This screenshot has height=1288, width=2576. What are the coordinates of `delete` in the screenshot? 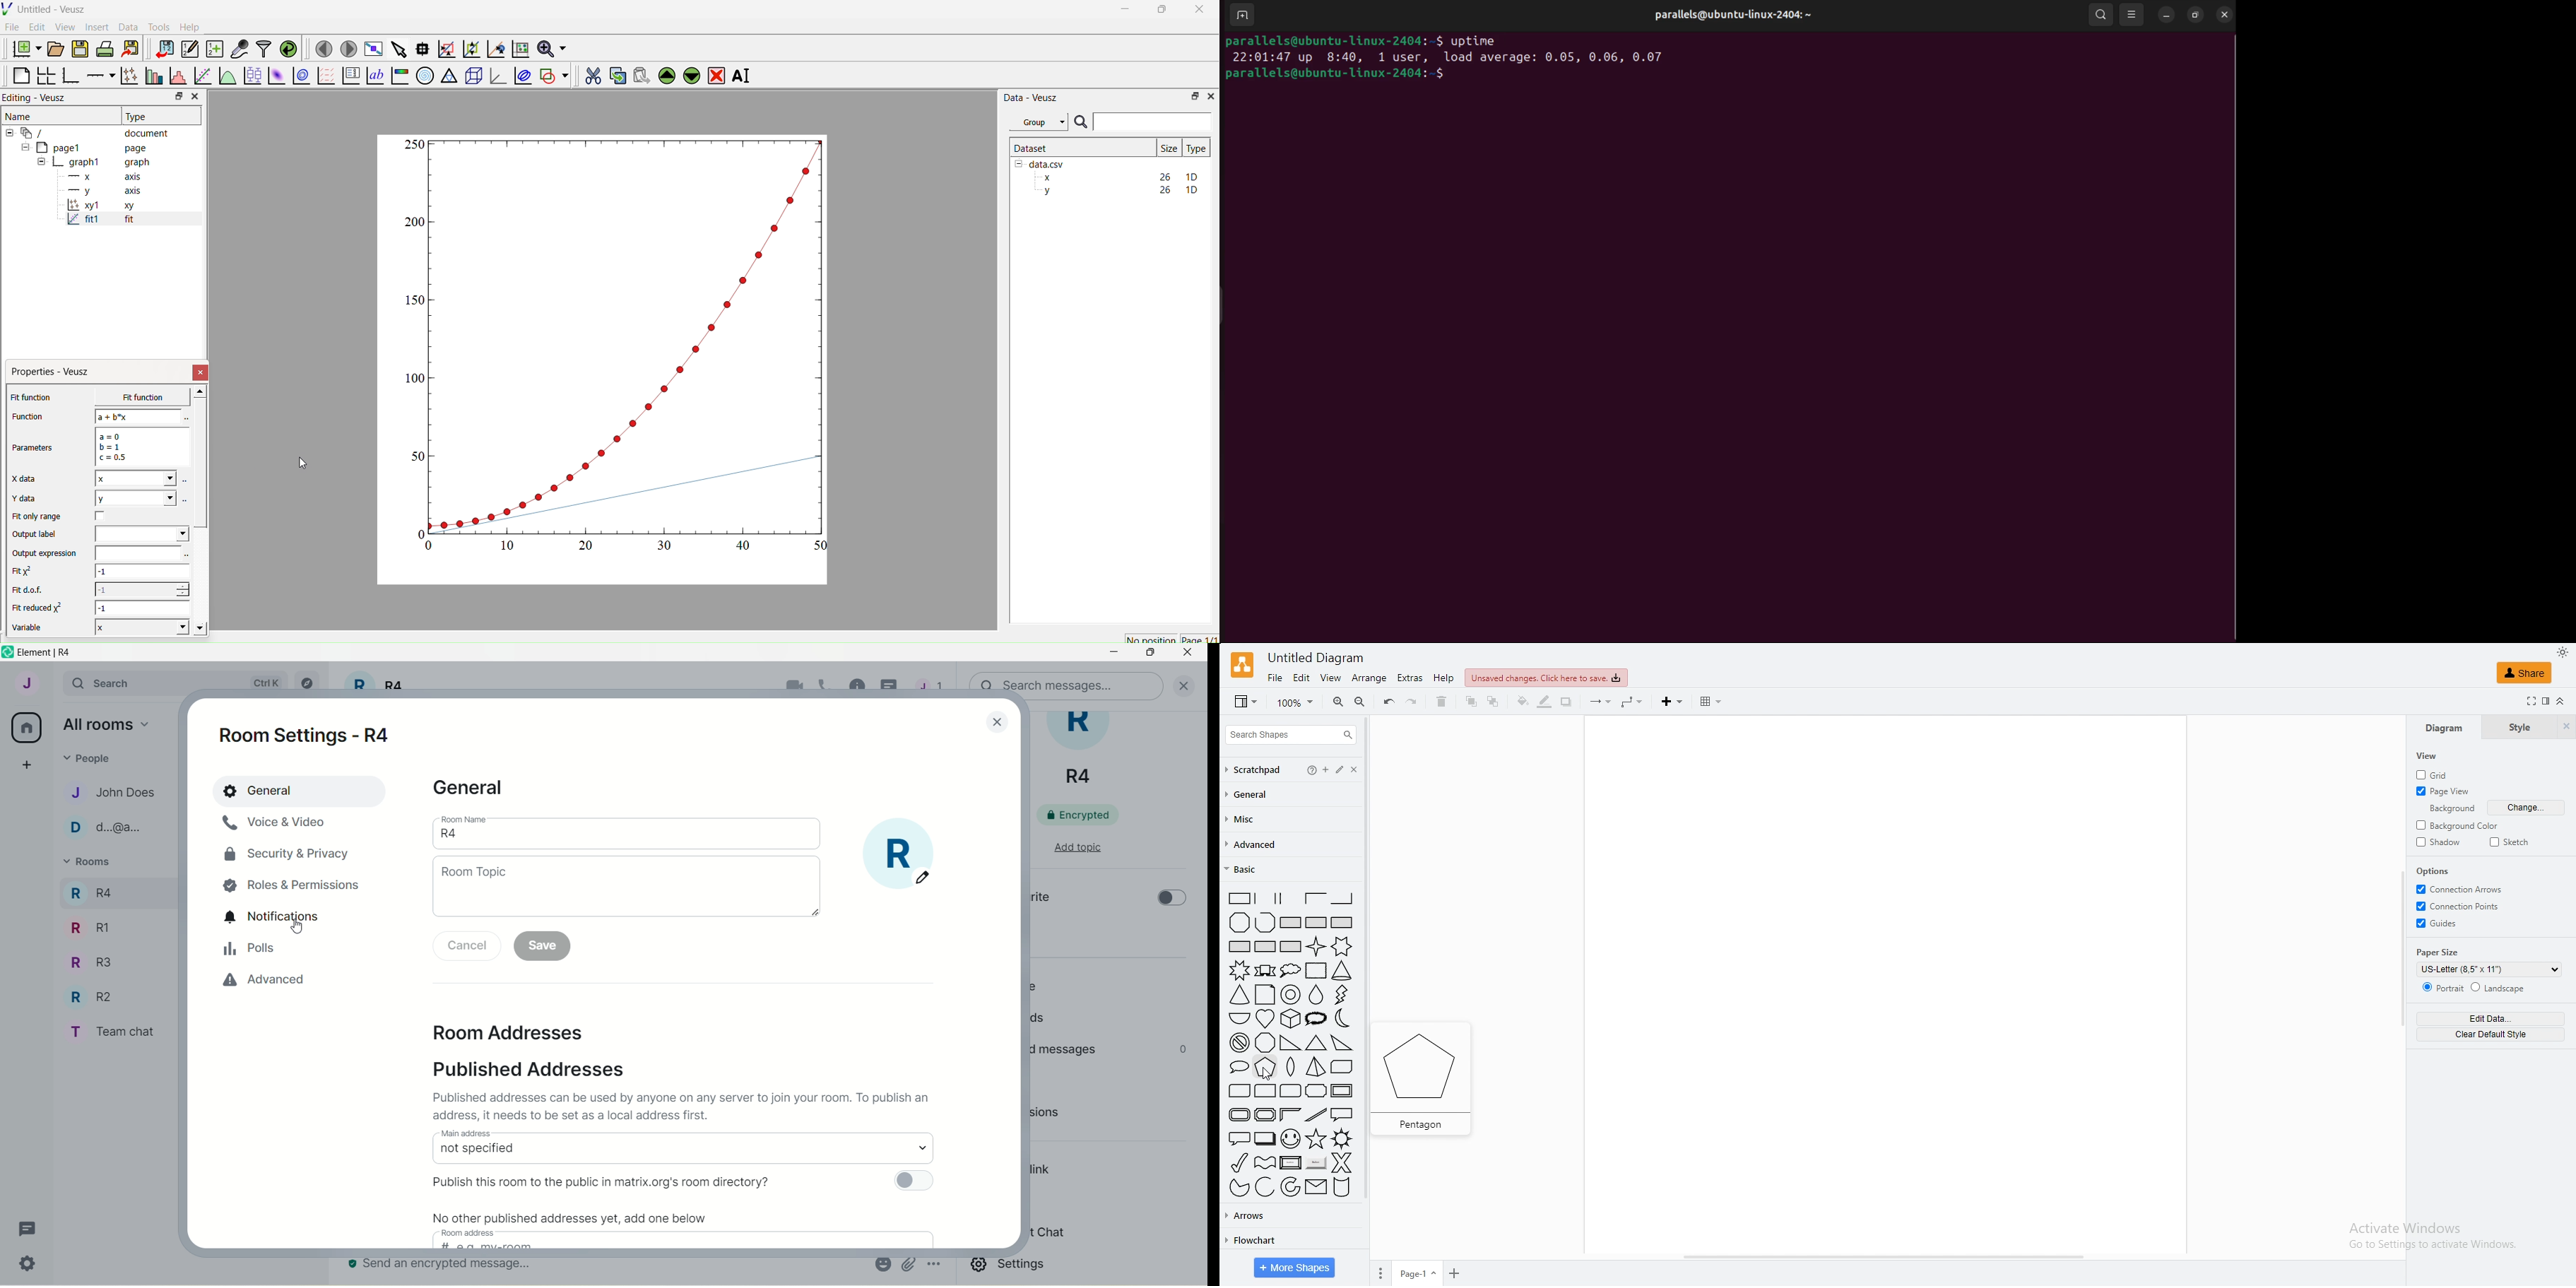 It's located at (1442, 702).